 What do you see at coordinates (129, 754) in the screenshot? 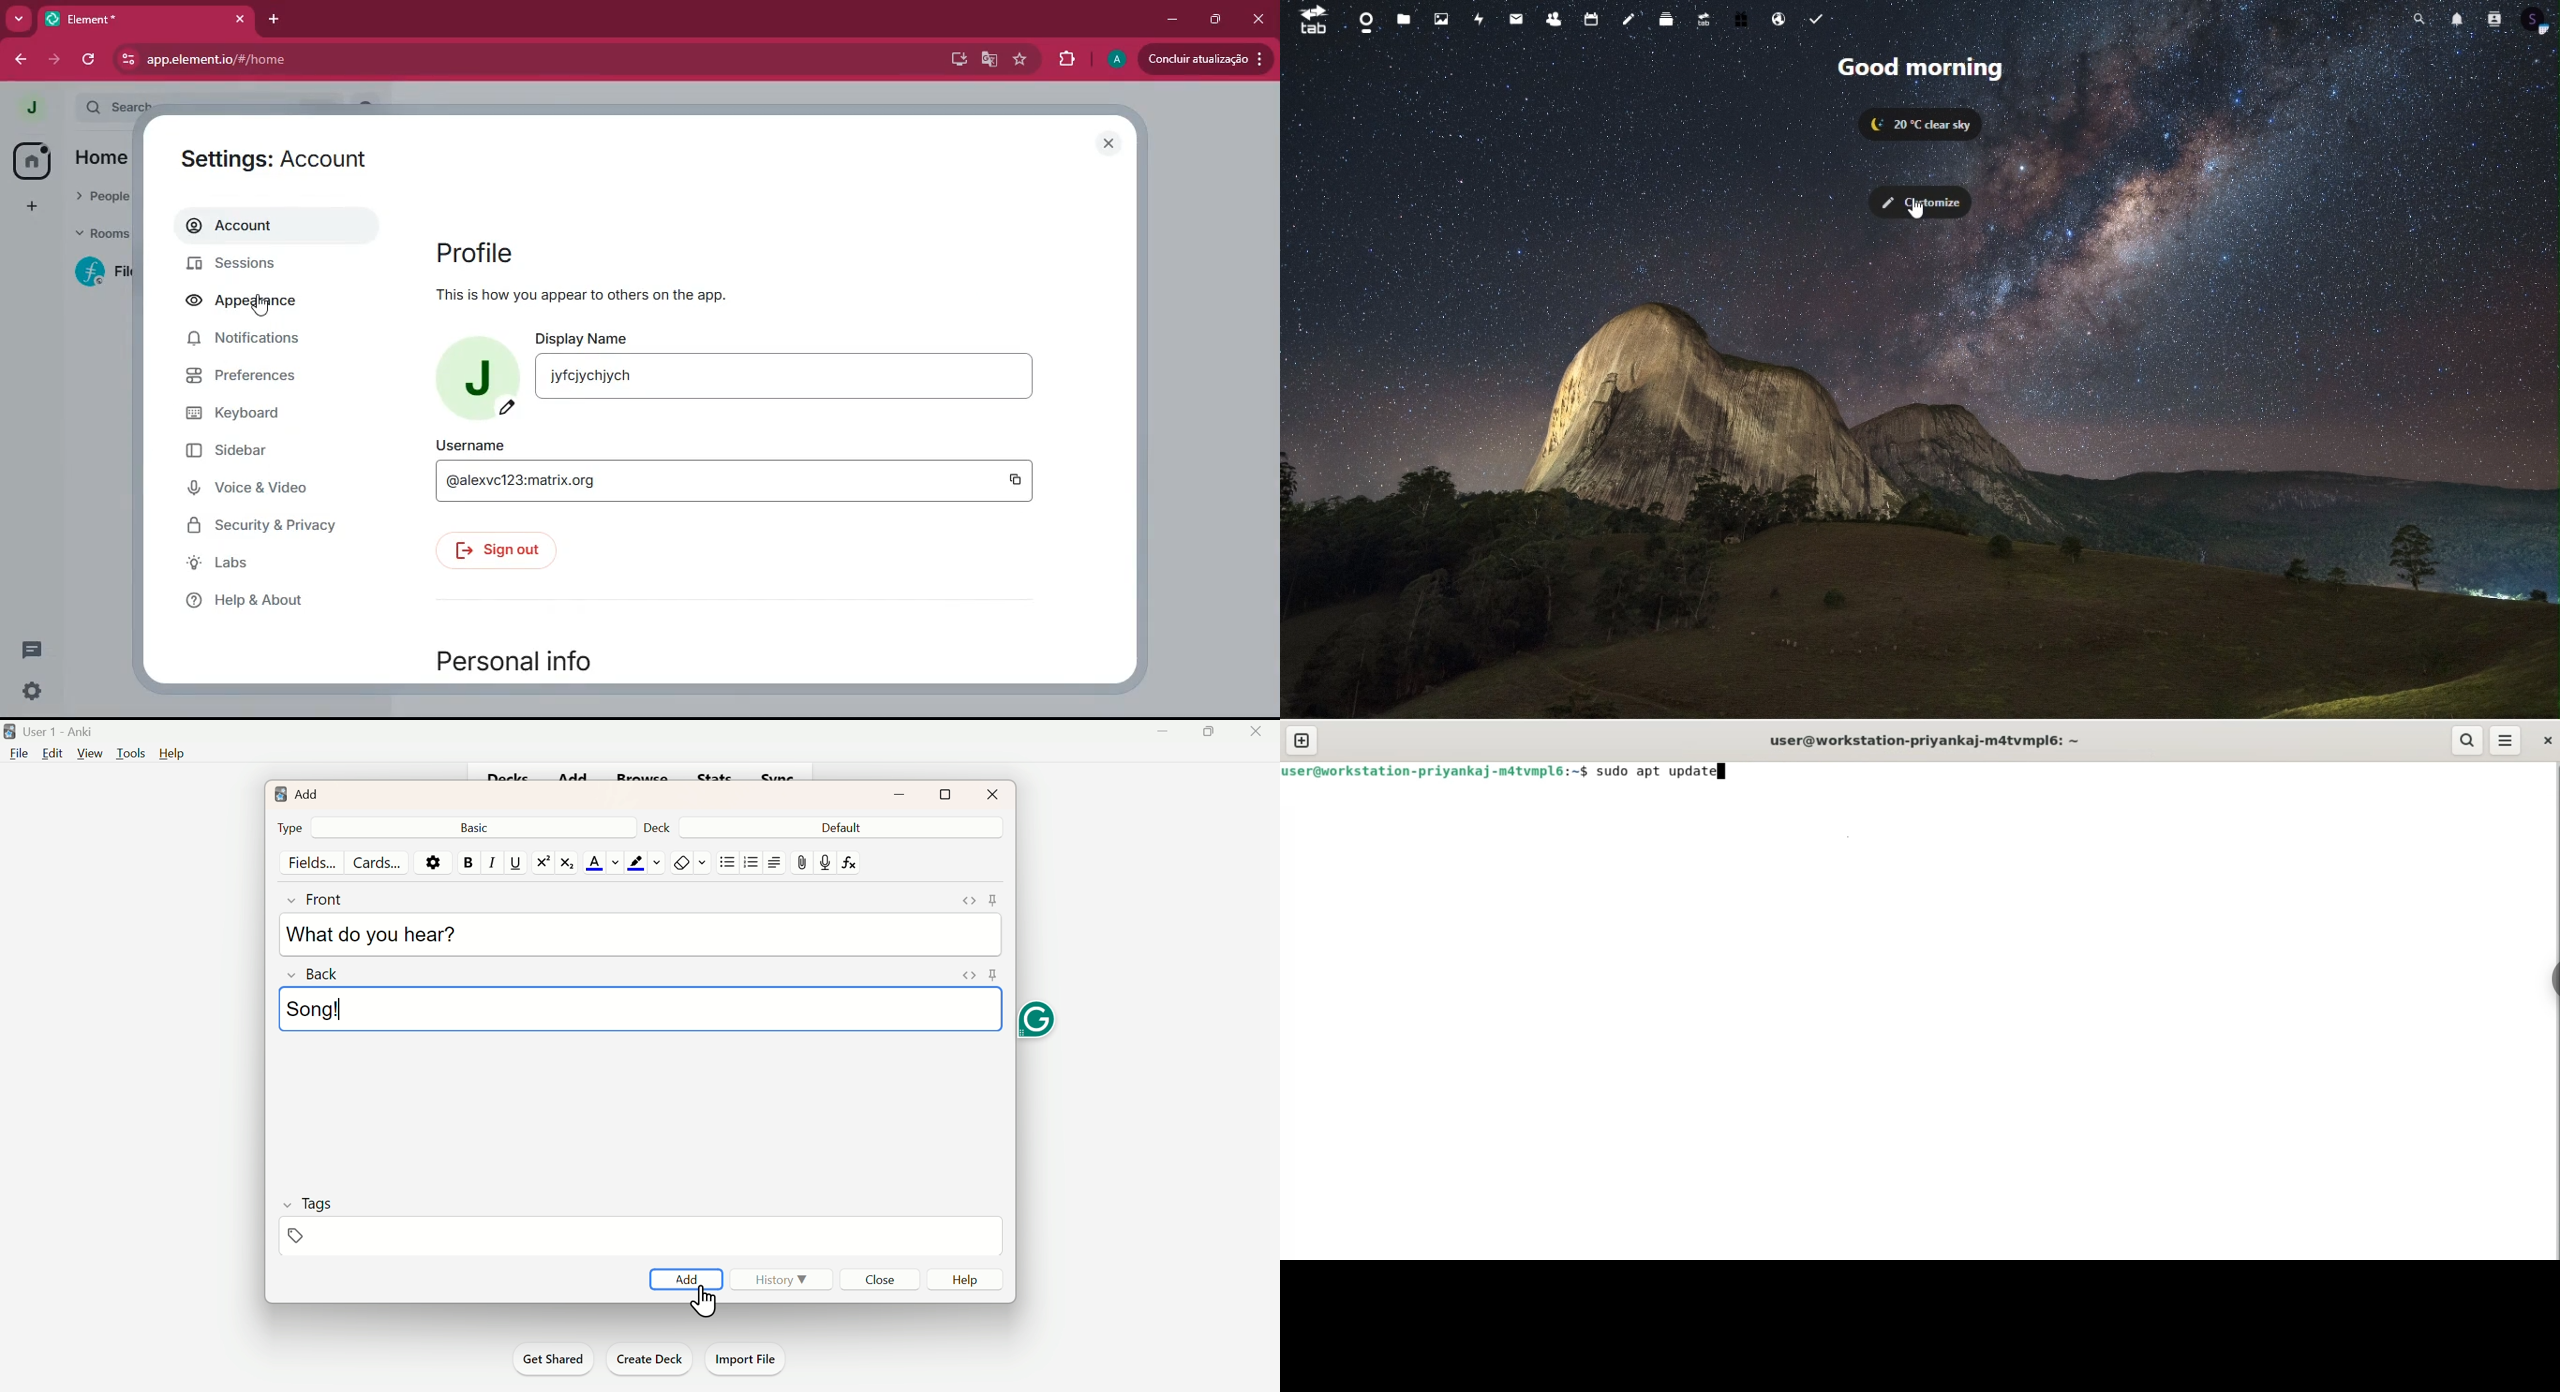
I see `Tools` at bounding box center [129, 754].